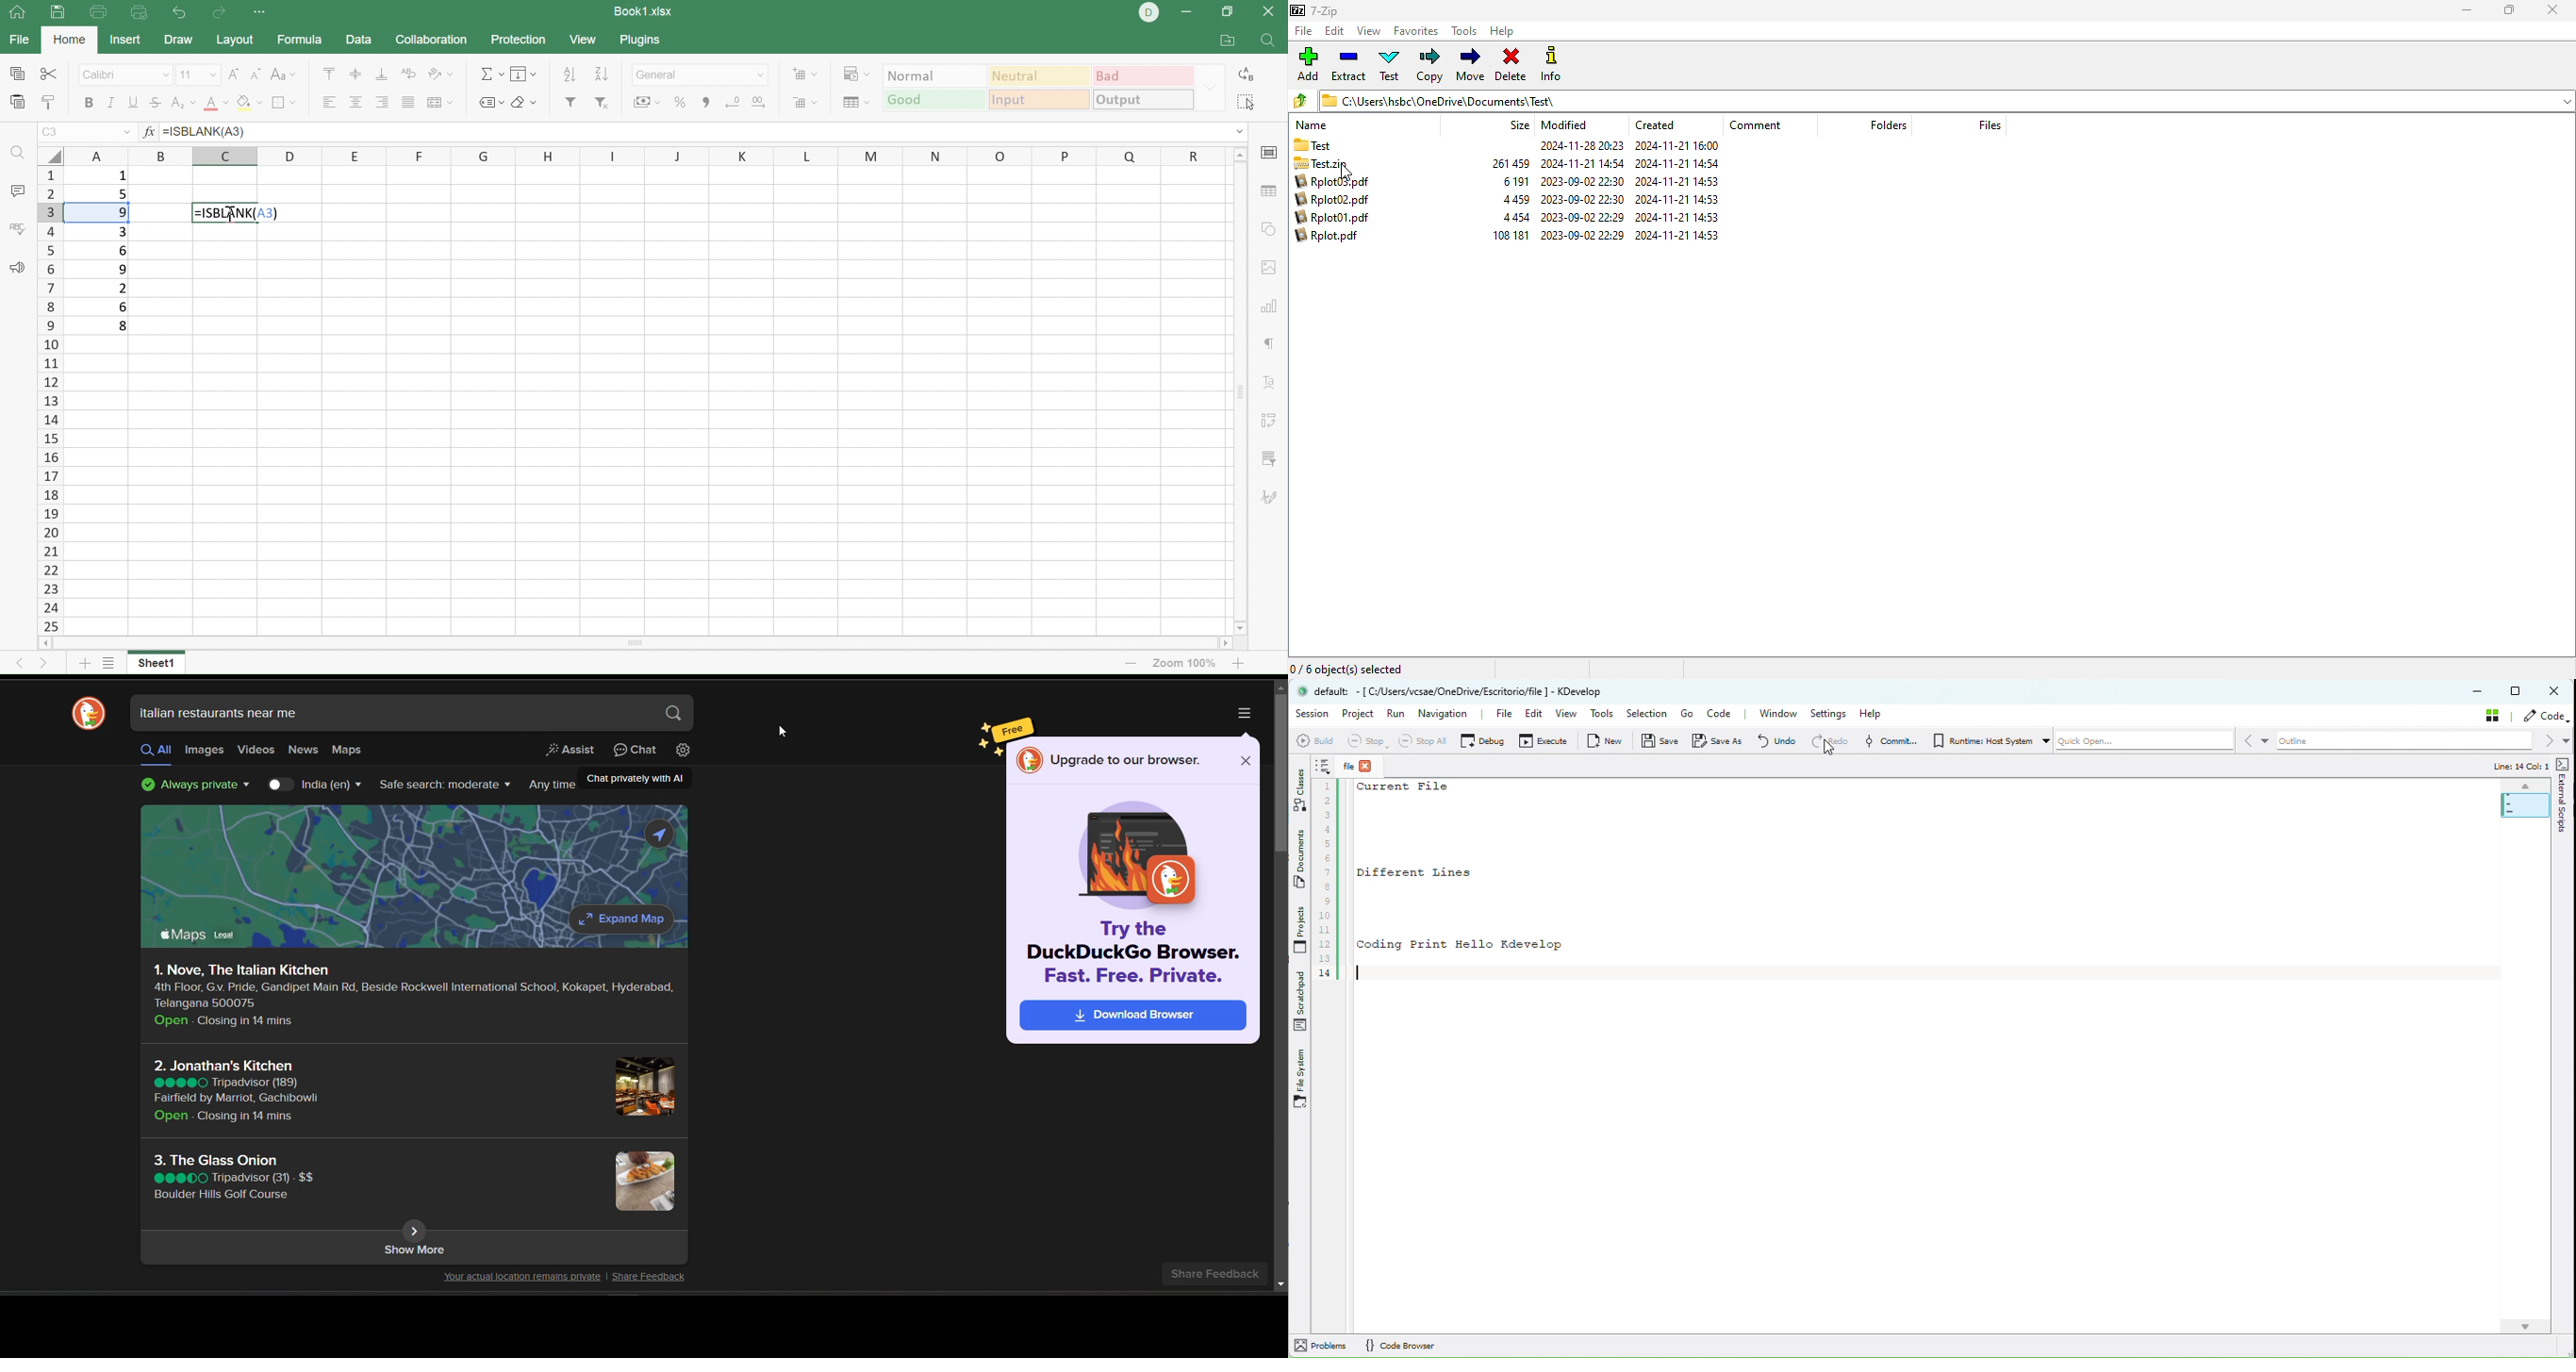  What do you see at coordinates (1126, 760) in the screenshot?
I see `Upgrade to our browser.` at bounding box center [1126, 760].